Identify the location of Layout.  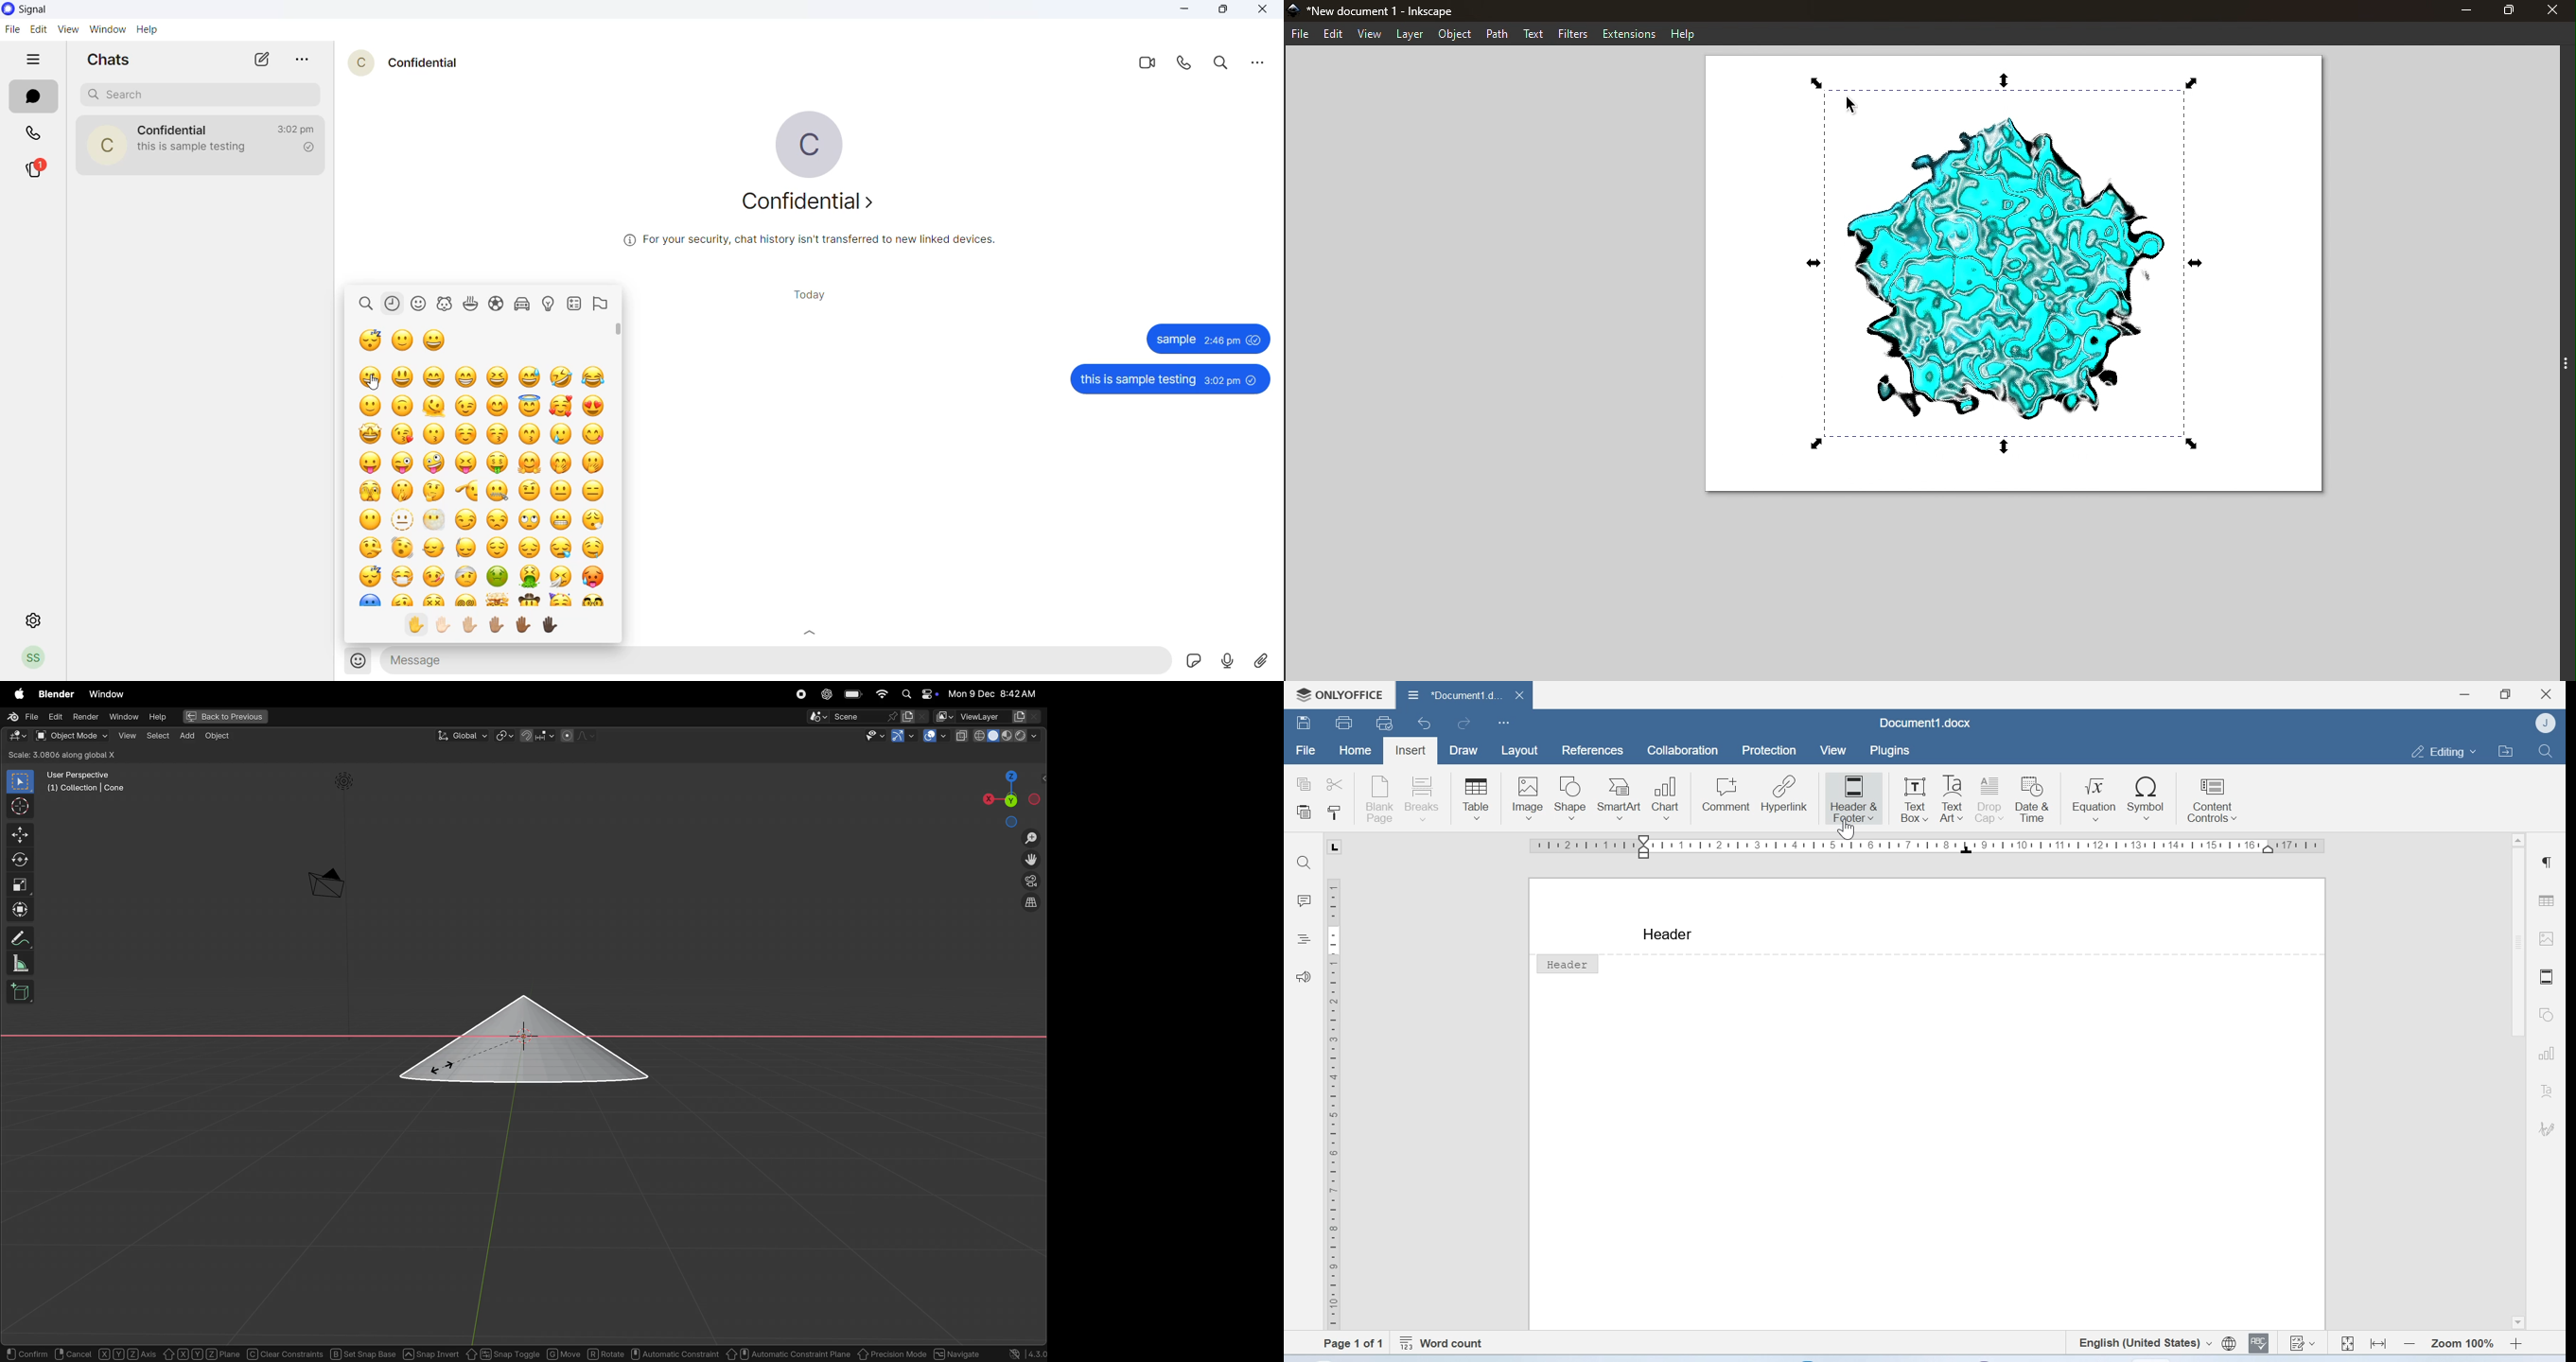
(1520, 750).